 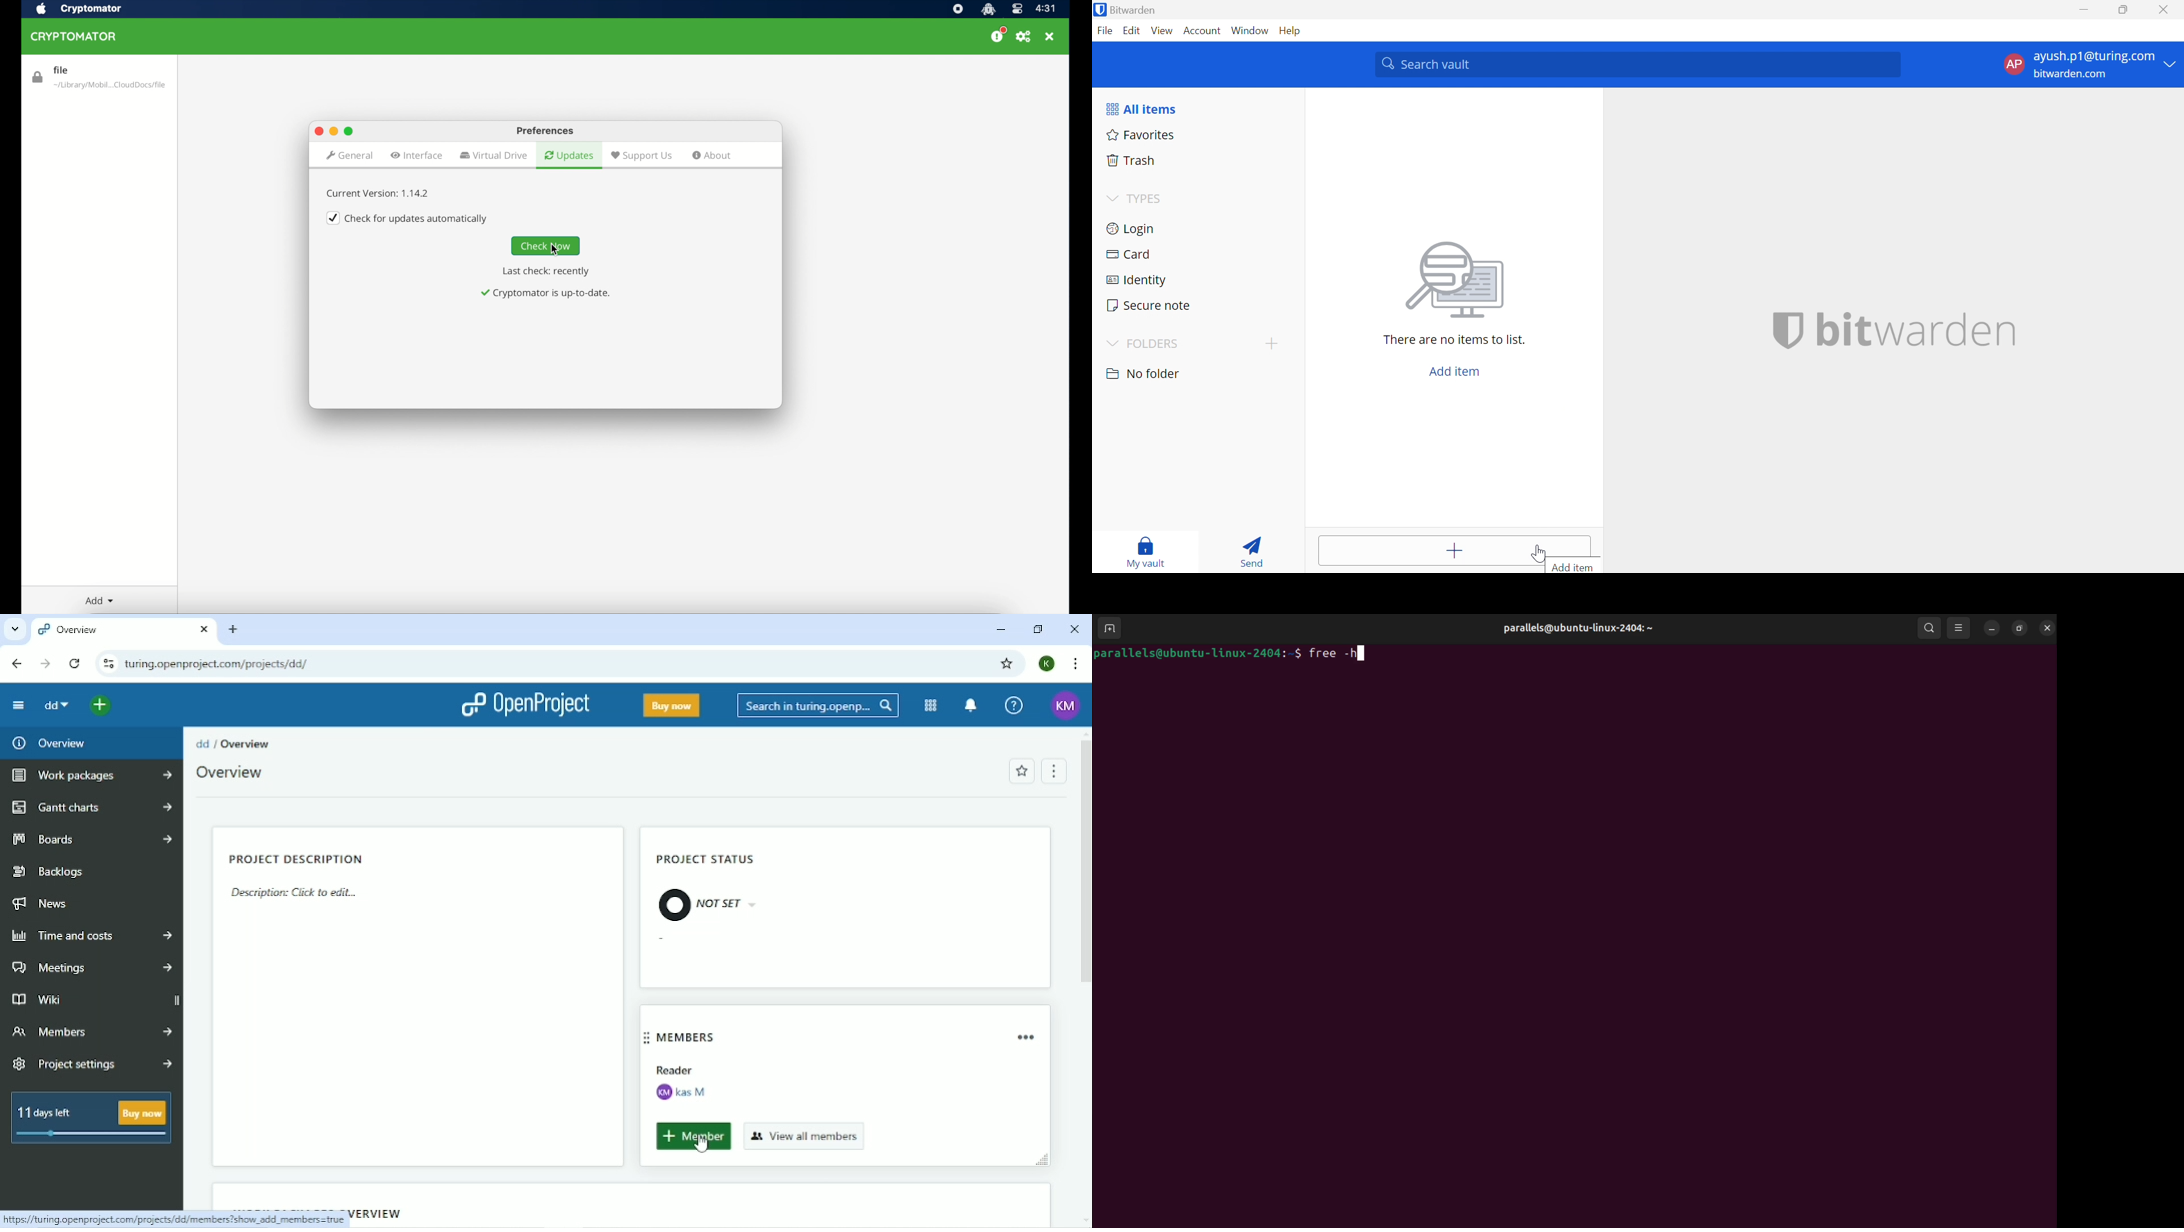 What do you see at coordinates (1147, 201) in the screenshot?
I see `TYPES` at bounding box center [1147, 201].